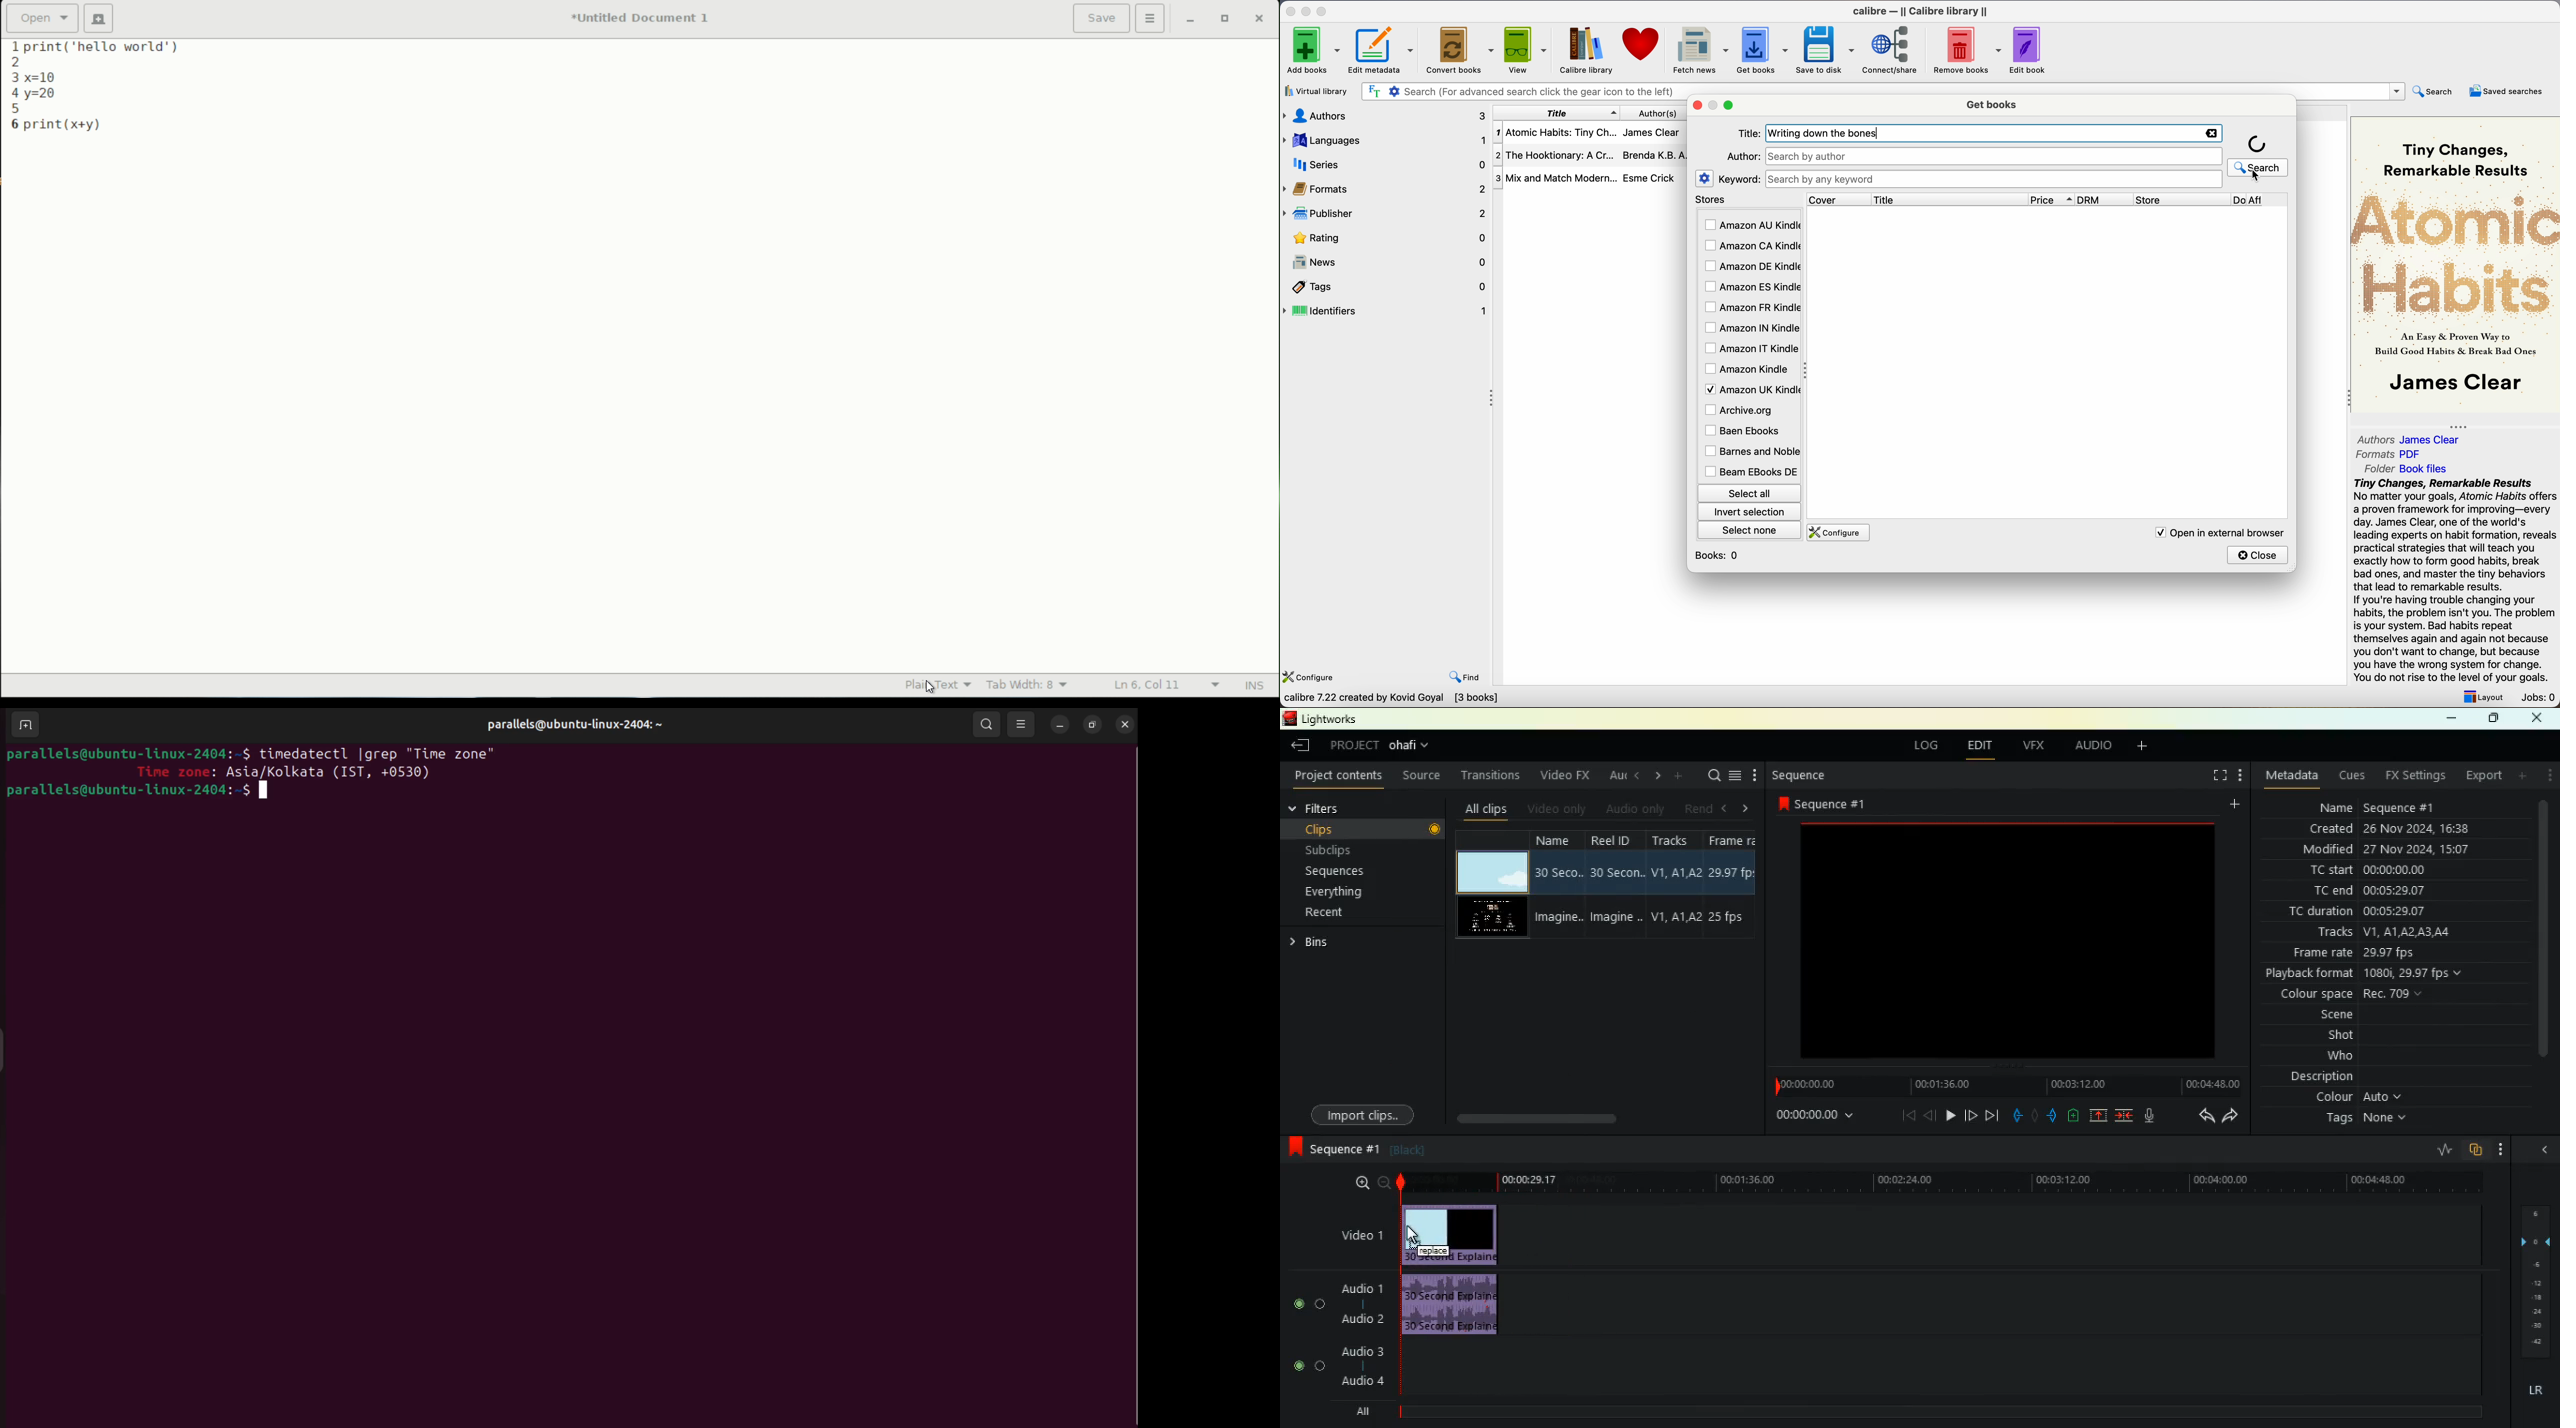 The width and height of the screenshot is (2576, 1428). I want to click on right, so click(1748, 810).